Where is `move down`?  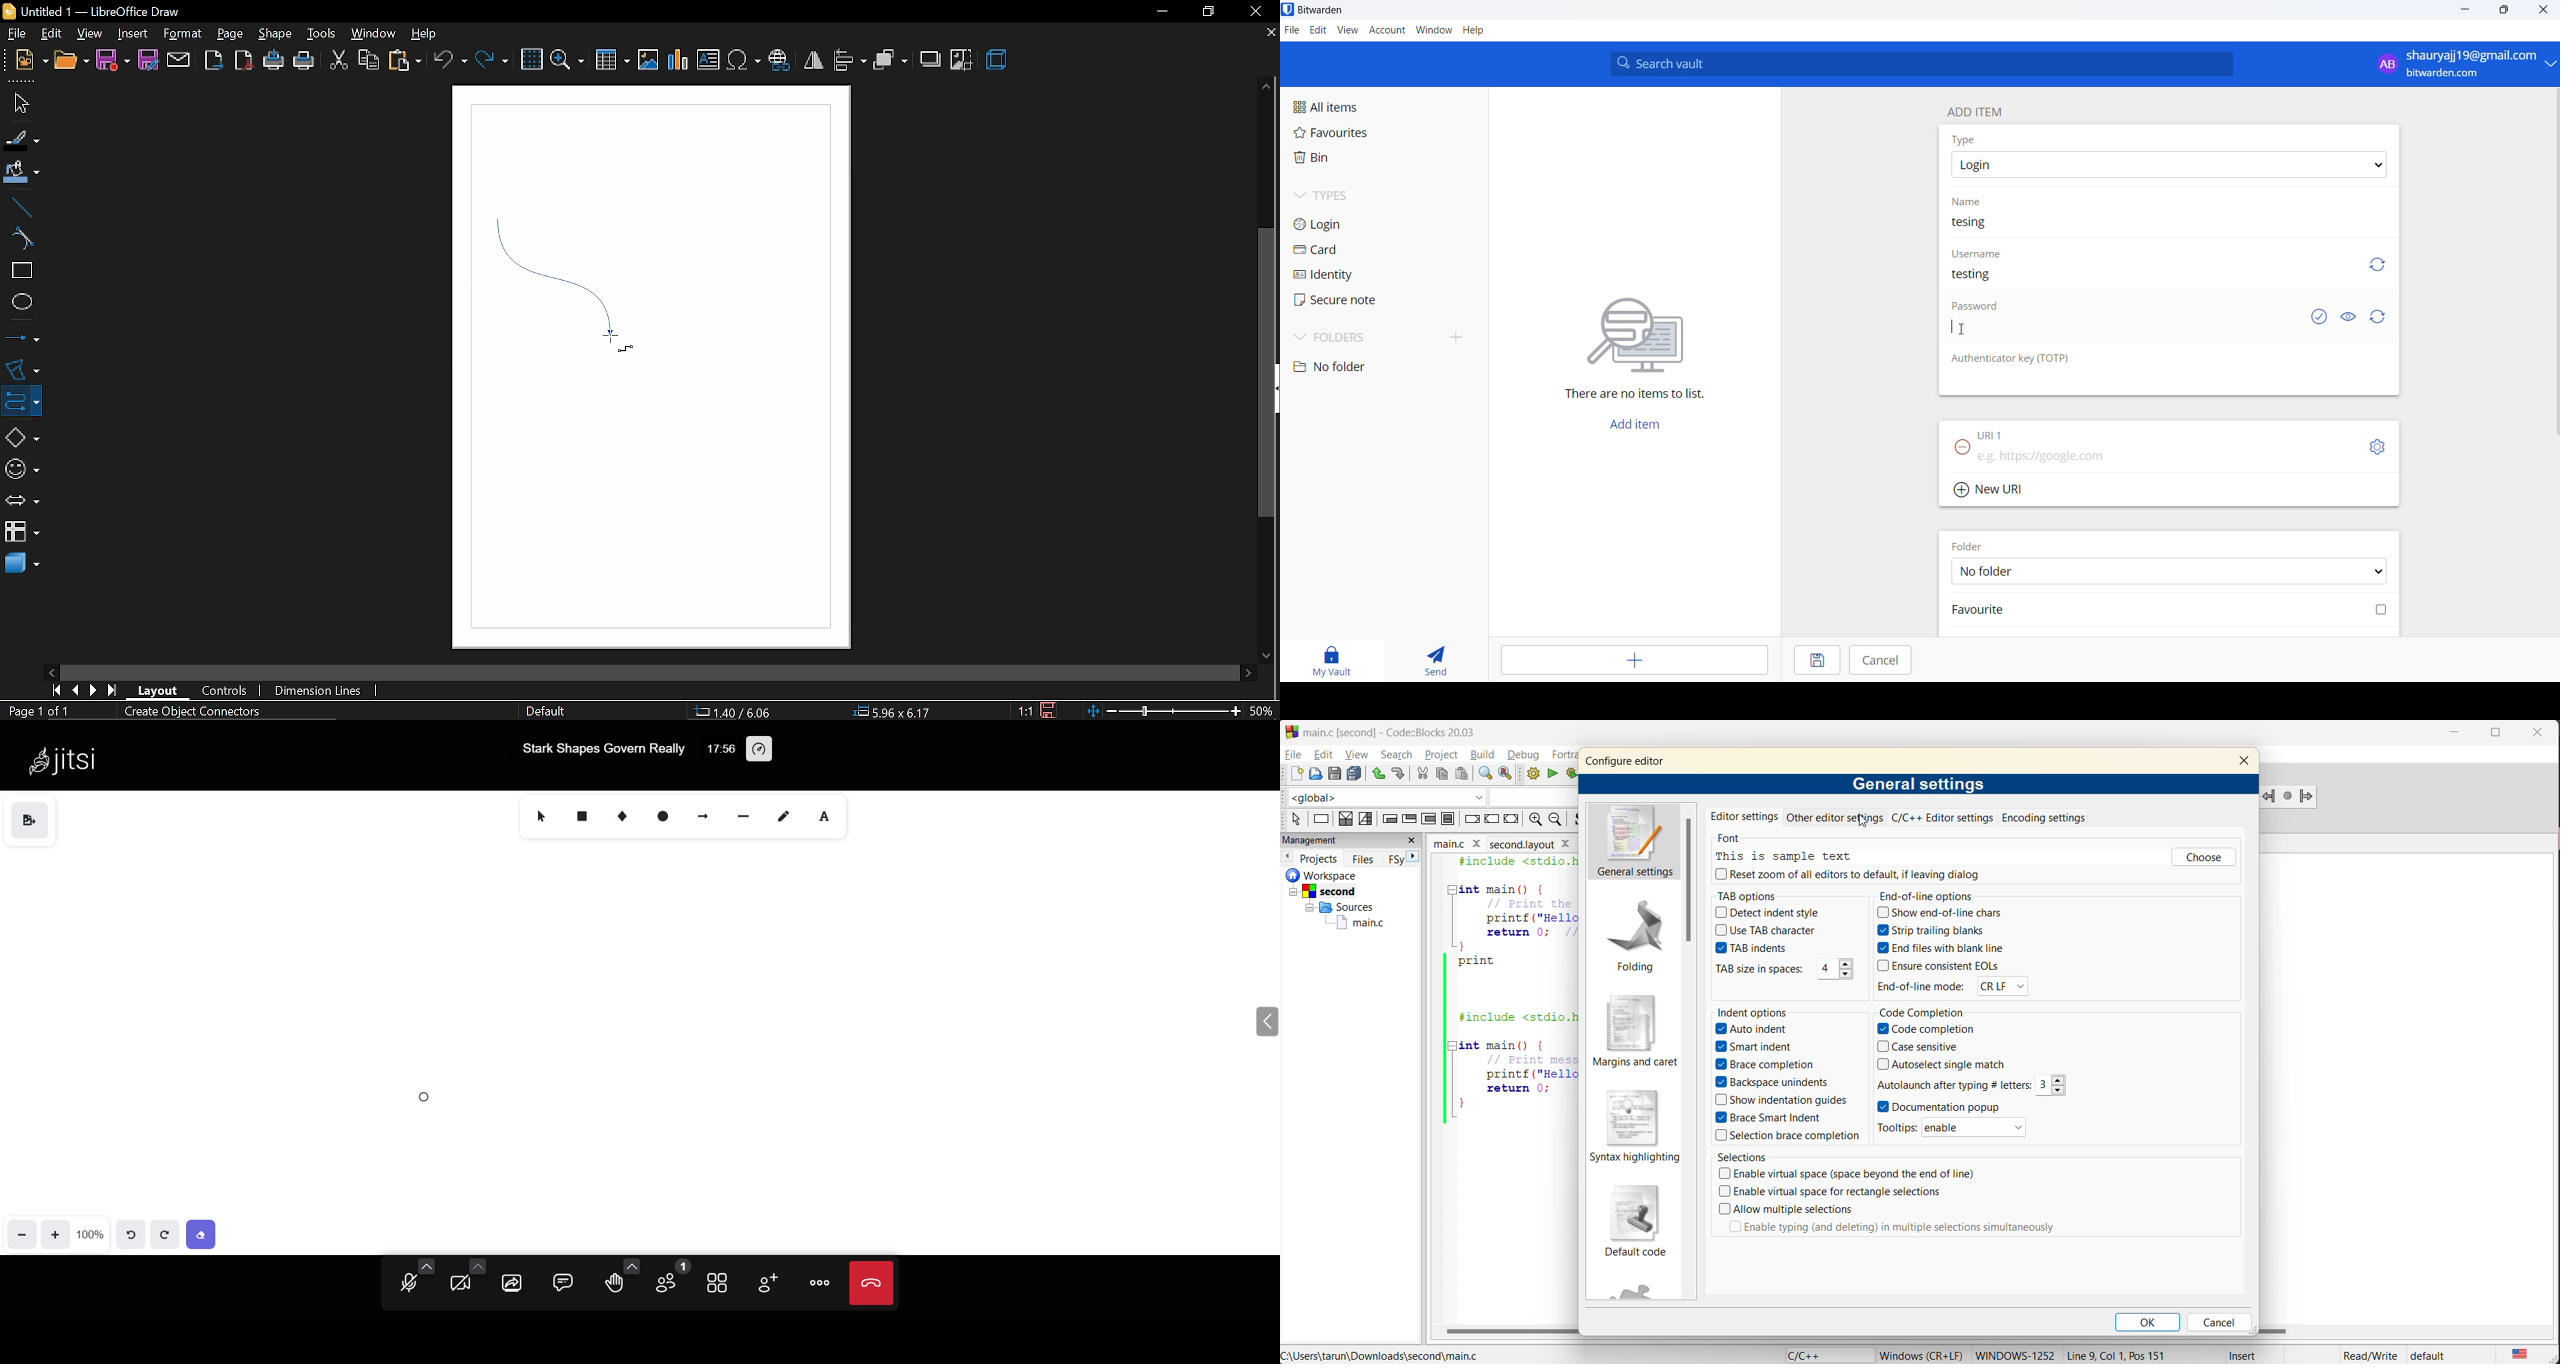
move down is located at coordinates (1269, 653).